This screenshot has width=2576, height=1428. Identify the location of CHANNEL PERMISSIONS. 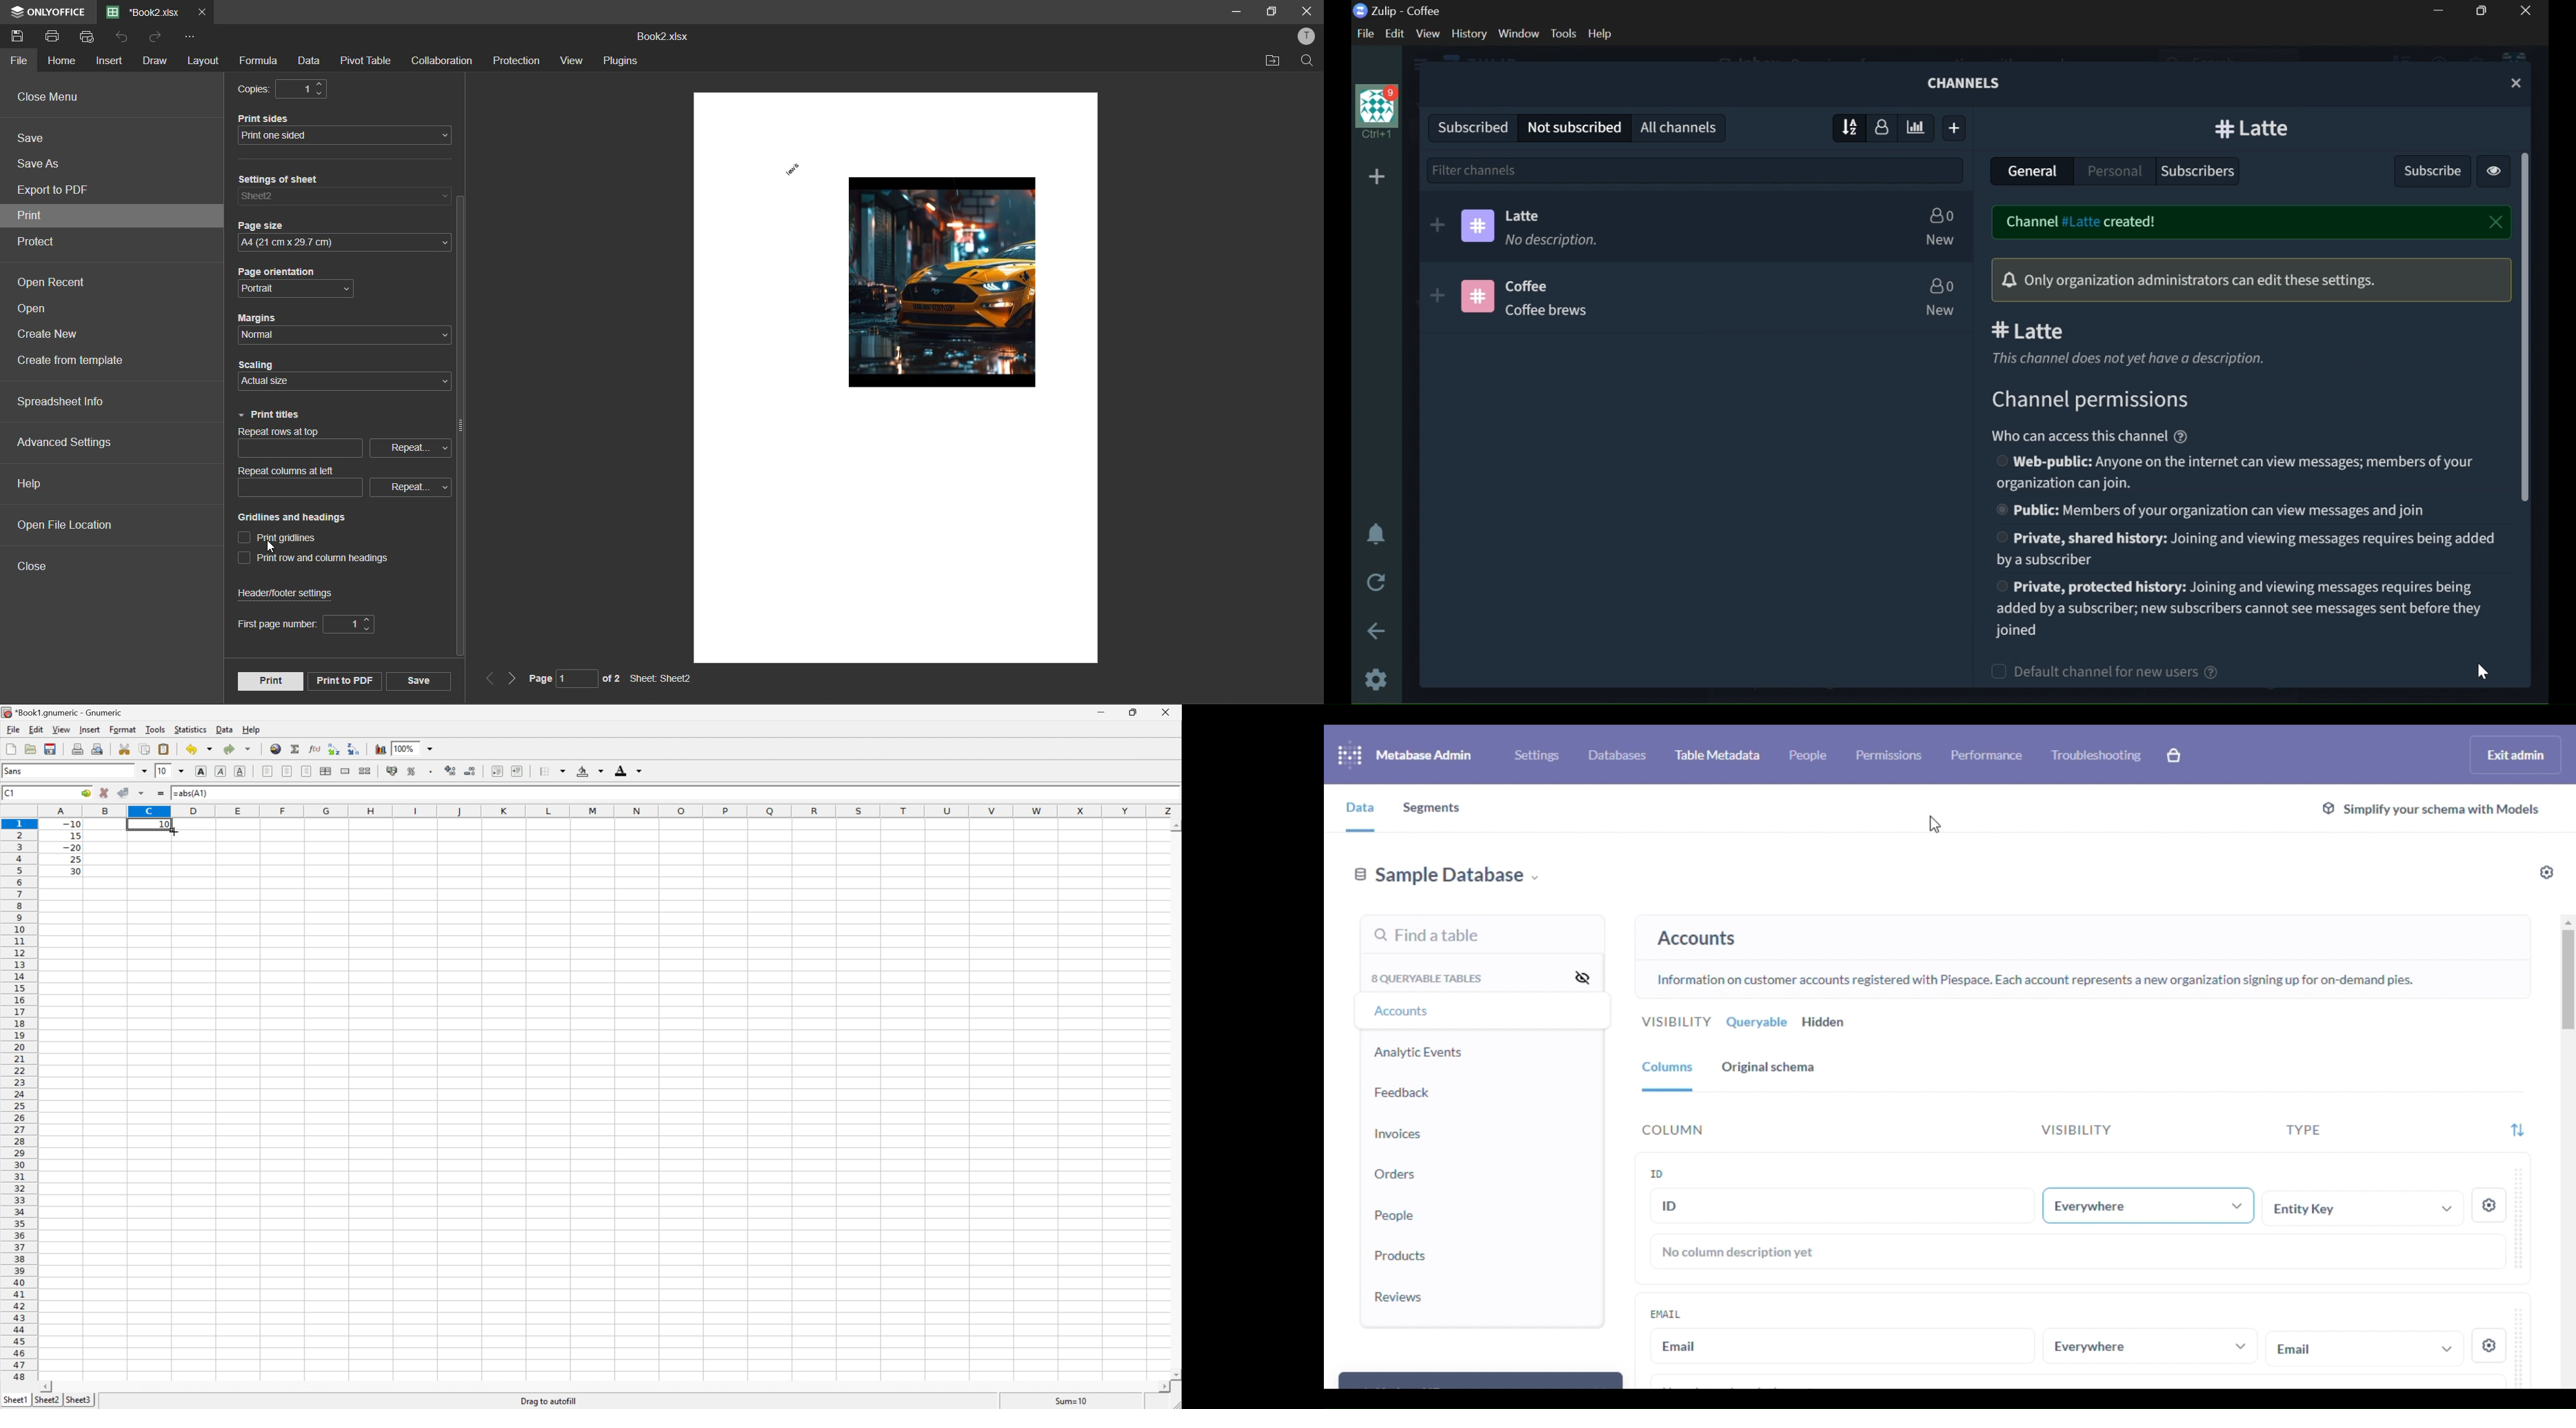
(2098, 402).